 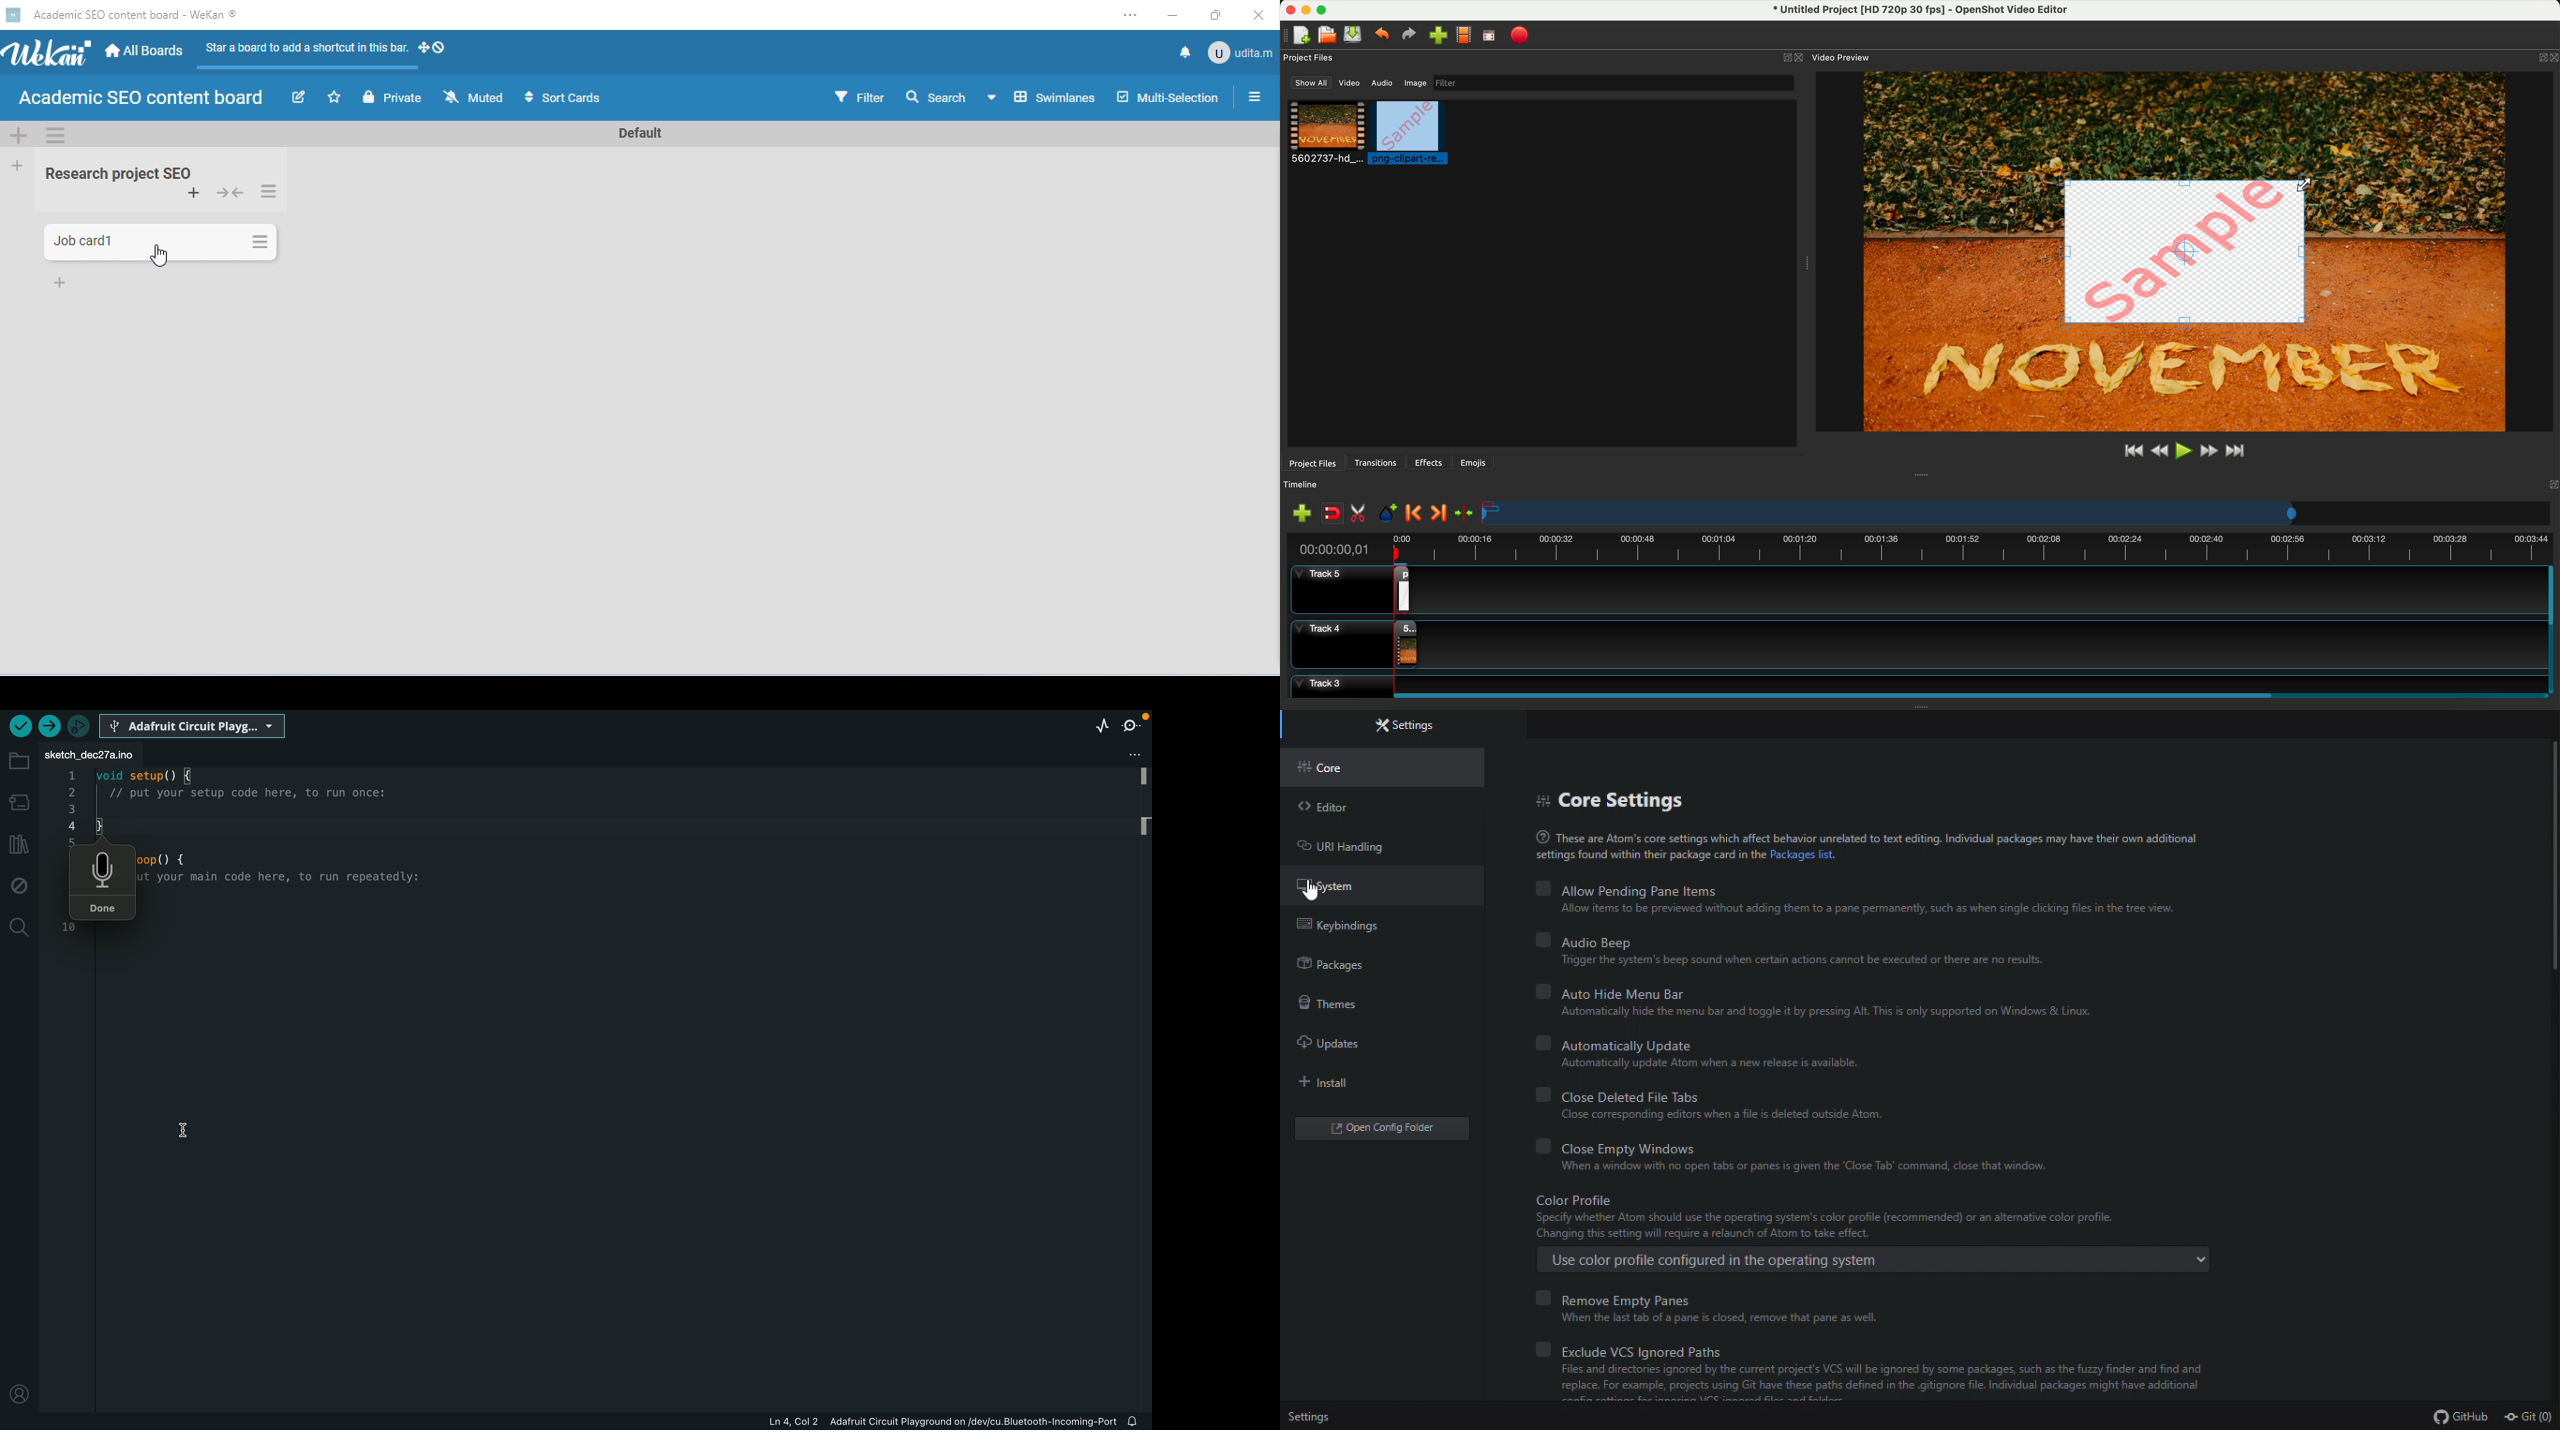 What do you see at coordinates (972, 1421) in the screenshot?
I see `Arduino Circuit Playground on/dev/cu.Bluetooth-Incoming-Port` at bounding box center [972, 1421].